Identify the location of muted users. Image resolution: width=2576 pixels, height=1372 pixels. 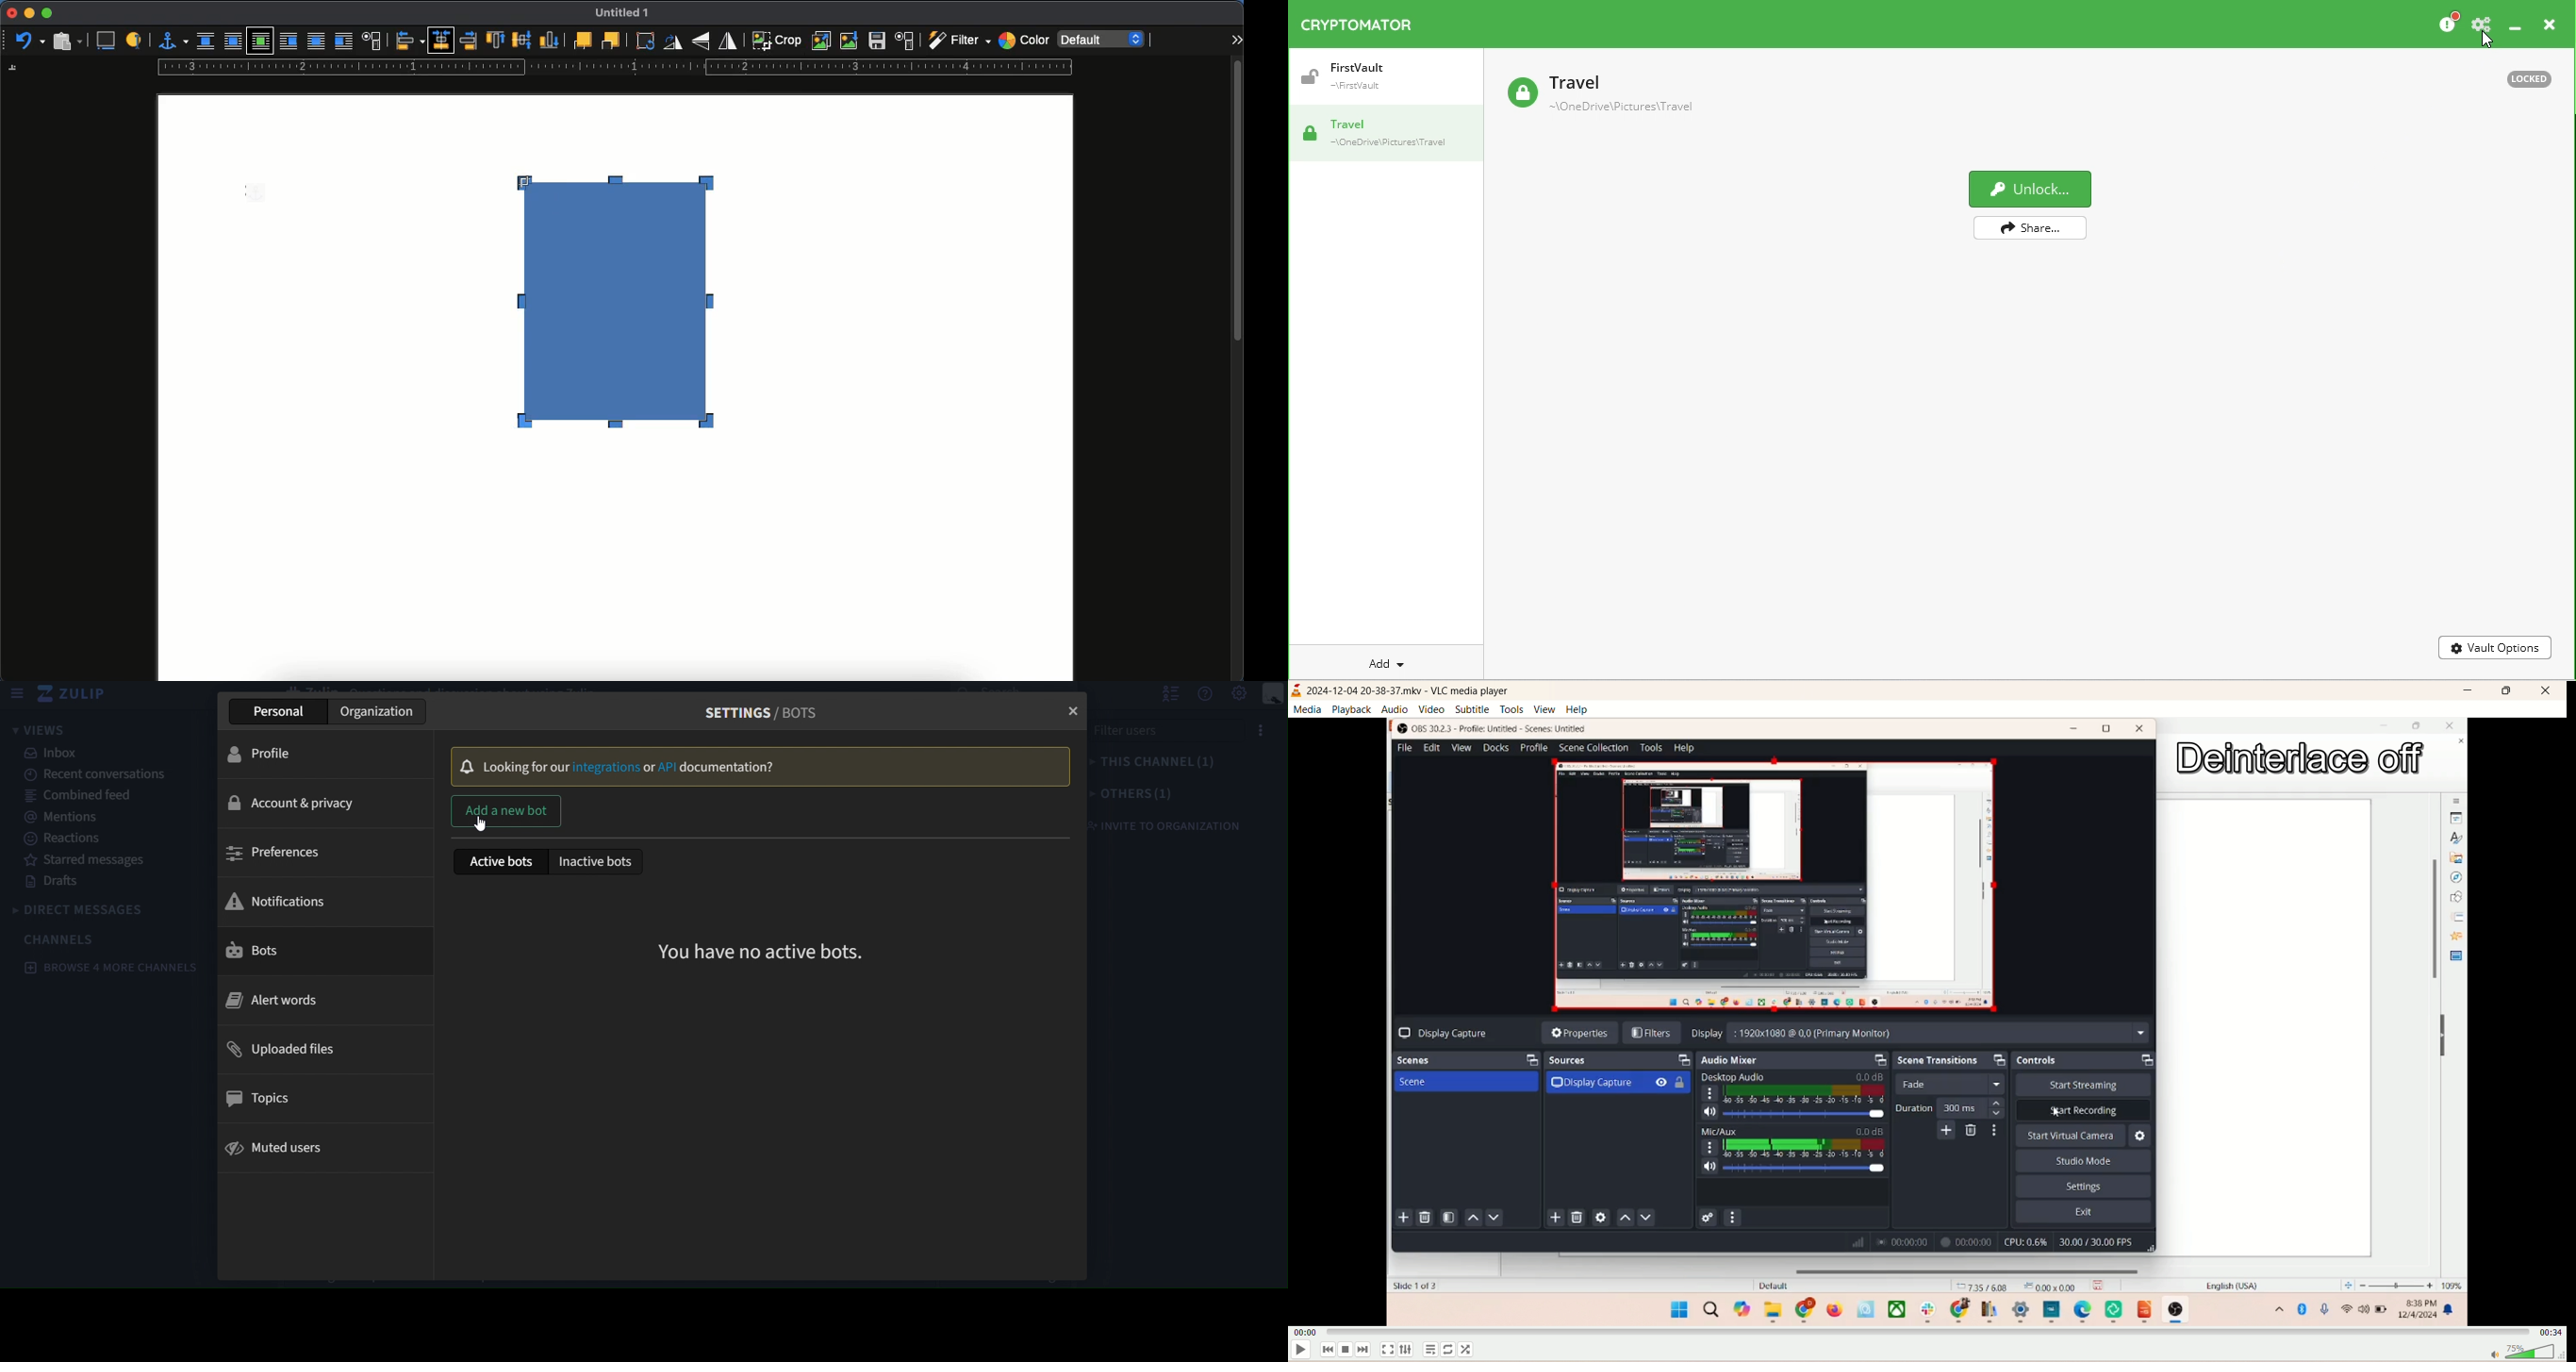
(312, 1149).